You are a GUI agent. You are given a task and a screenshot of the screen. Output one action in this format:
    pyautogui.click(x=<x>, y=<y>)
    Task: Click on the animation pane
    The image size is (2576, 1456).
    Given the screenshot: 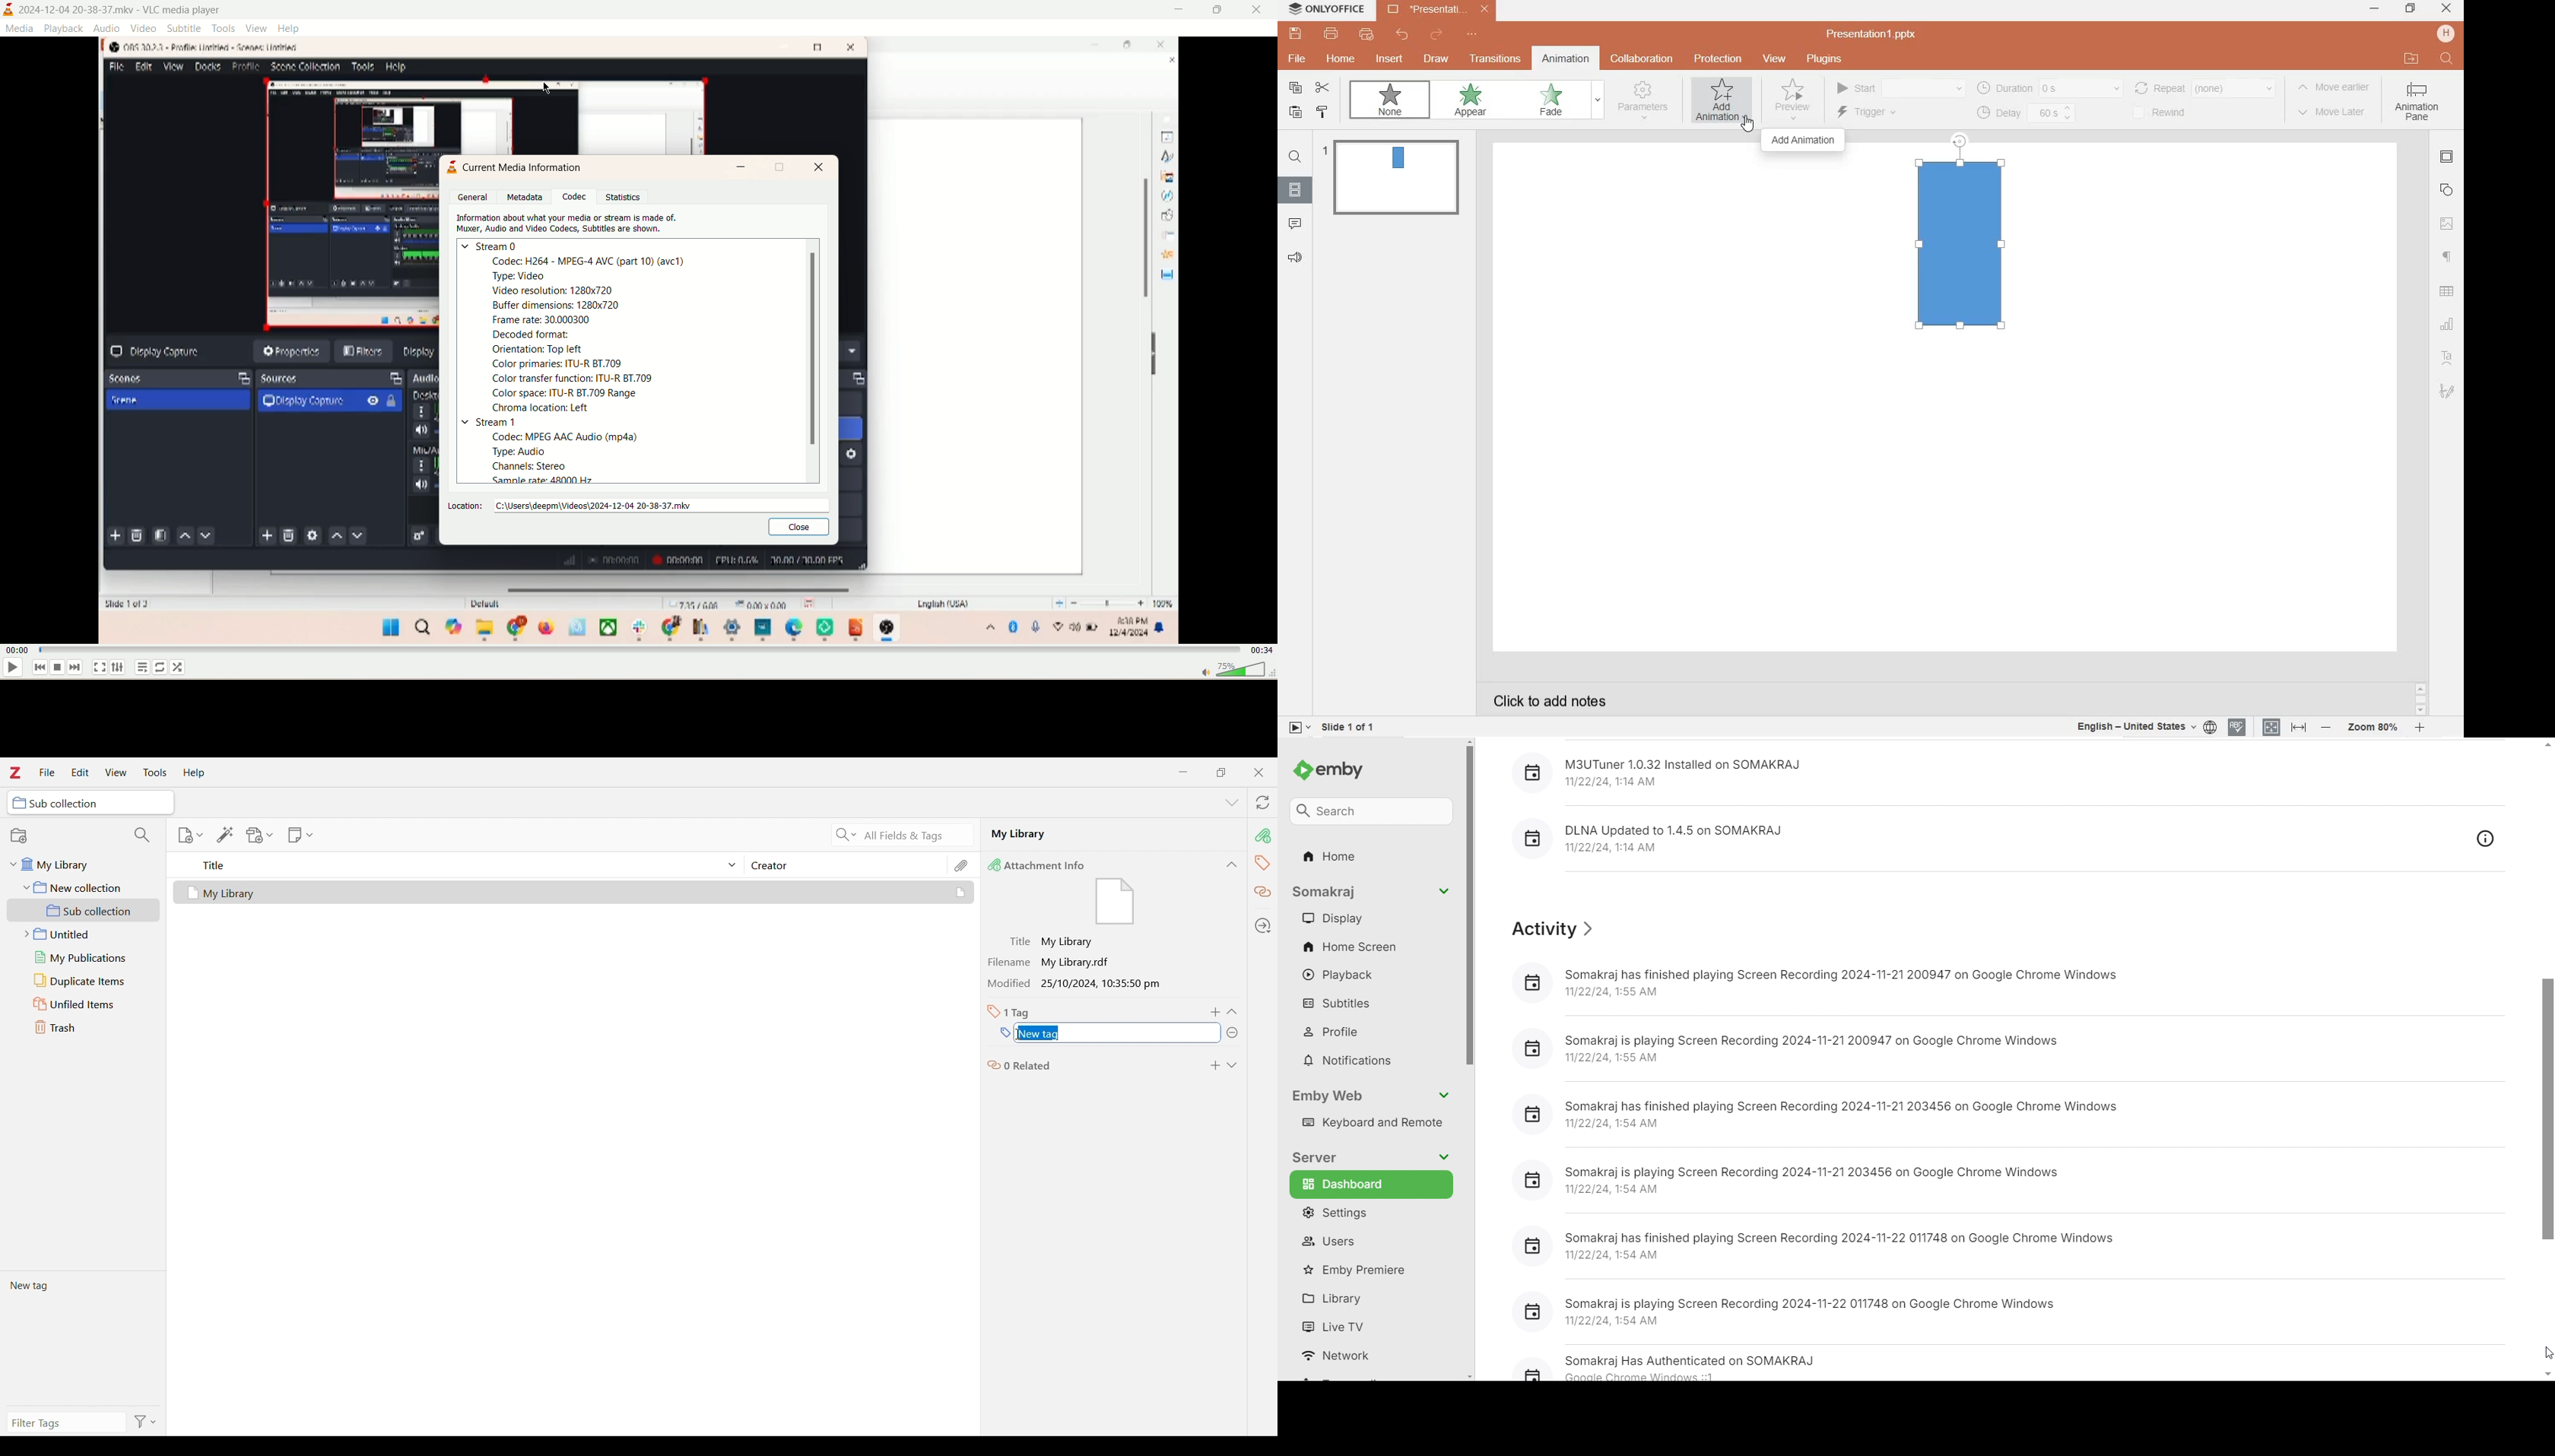 What is the action you would take?
    pyautogui.click(x=2421, y=105)
    